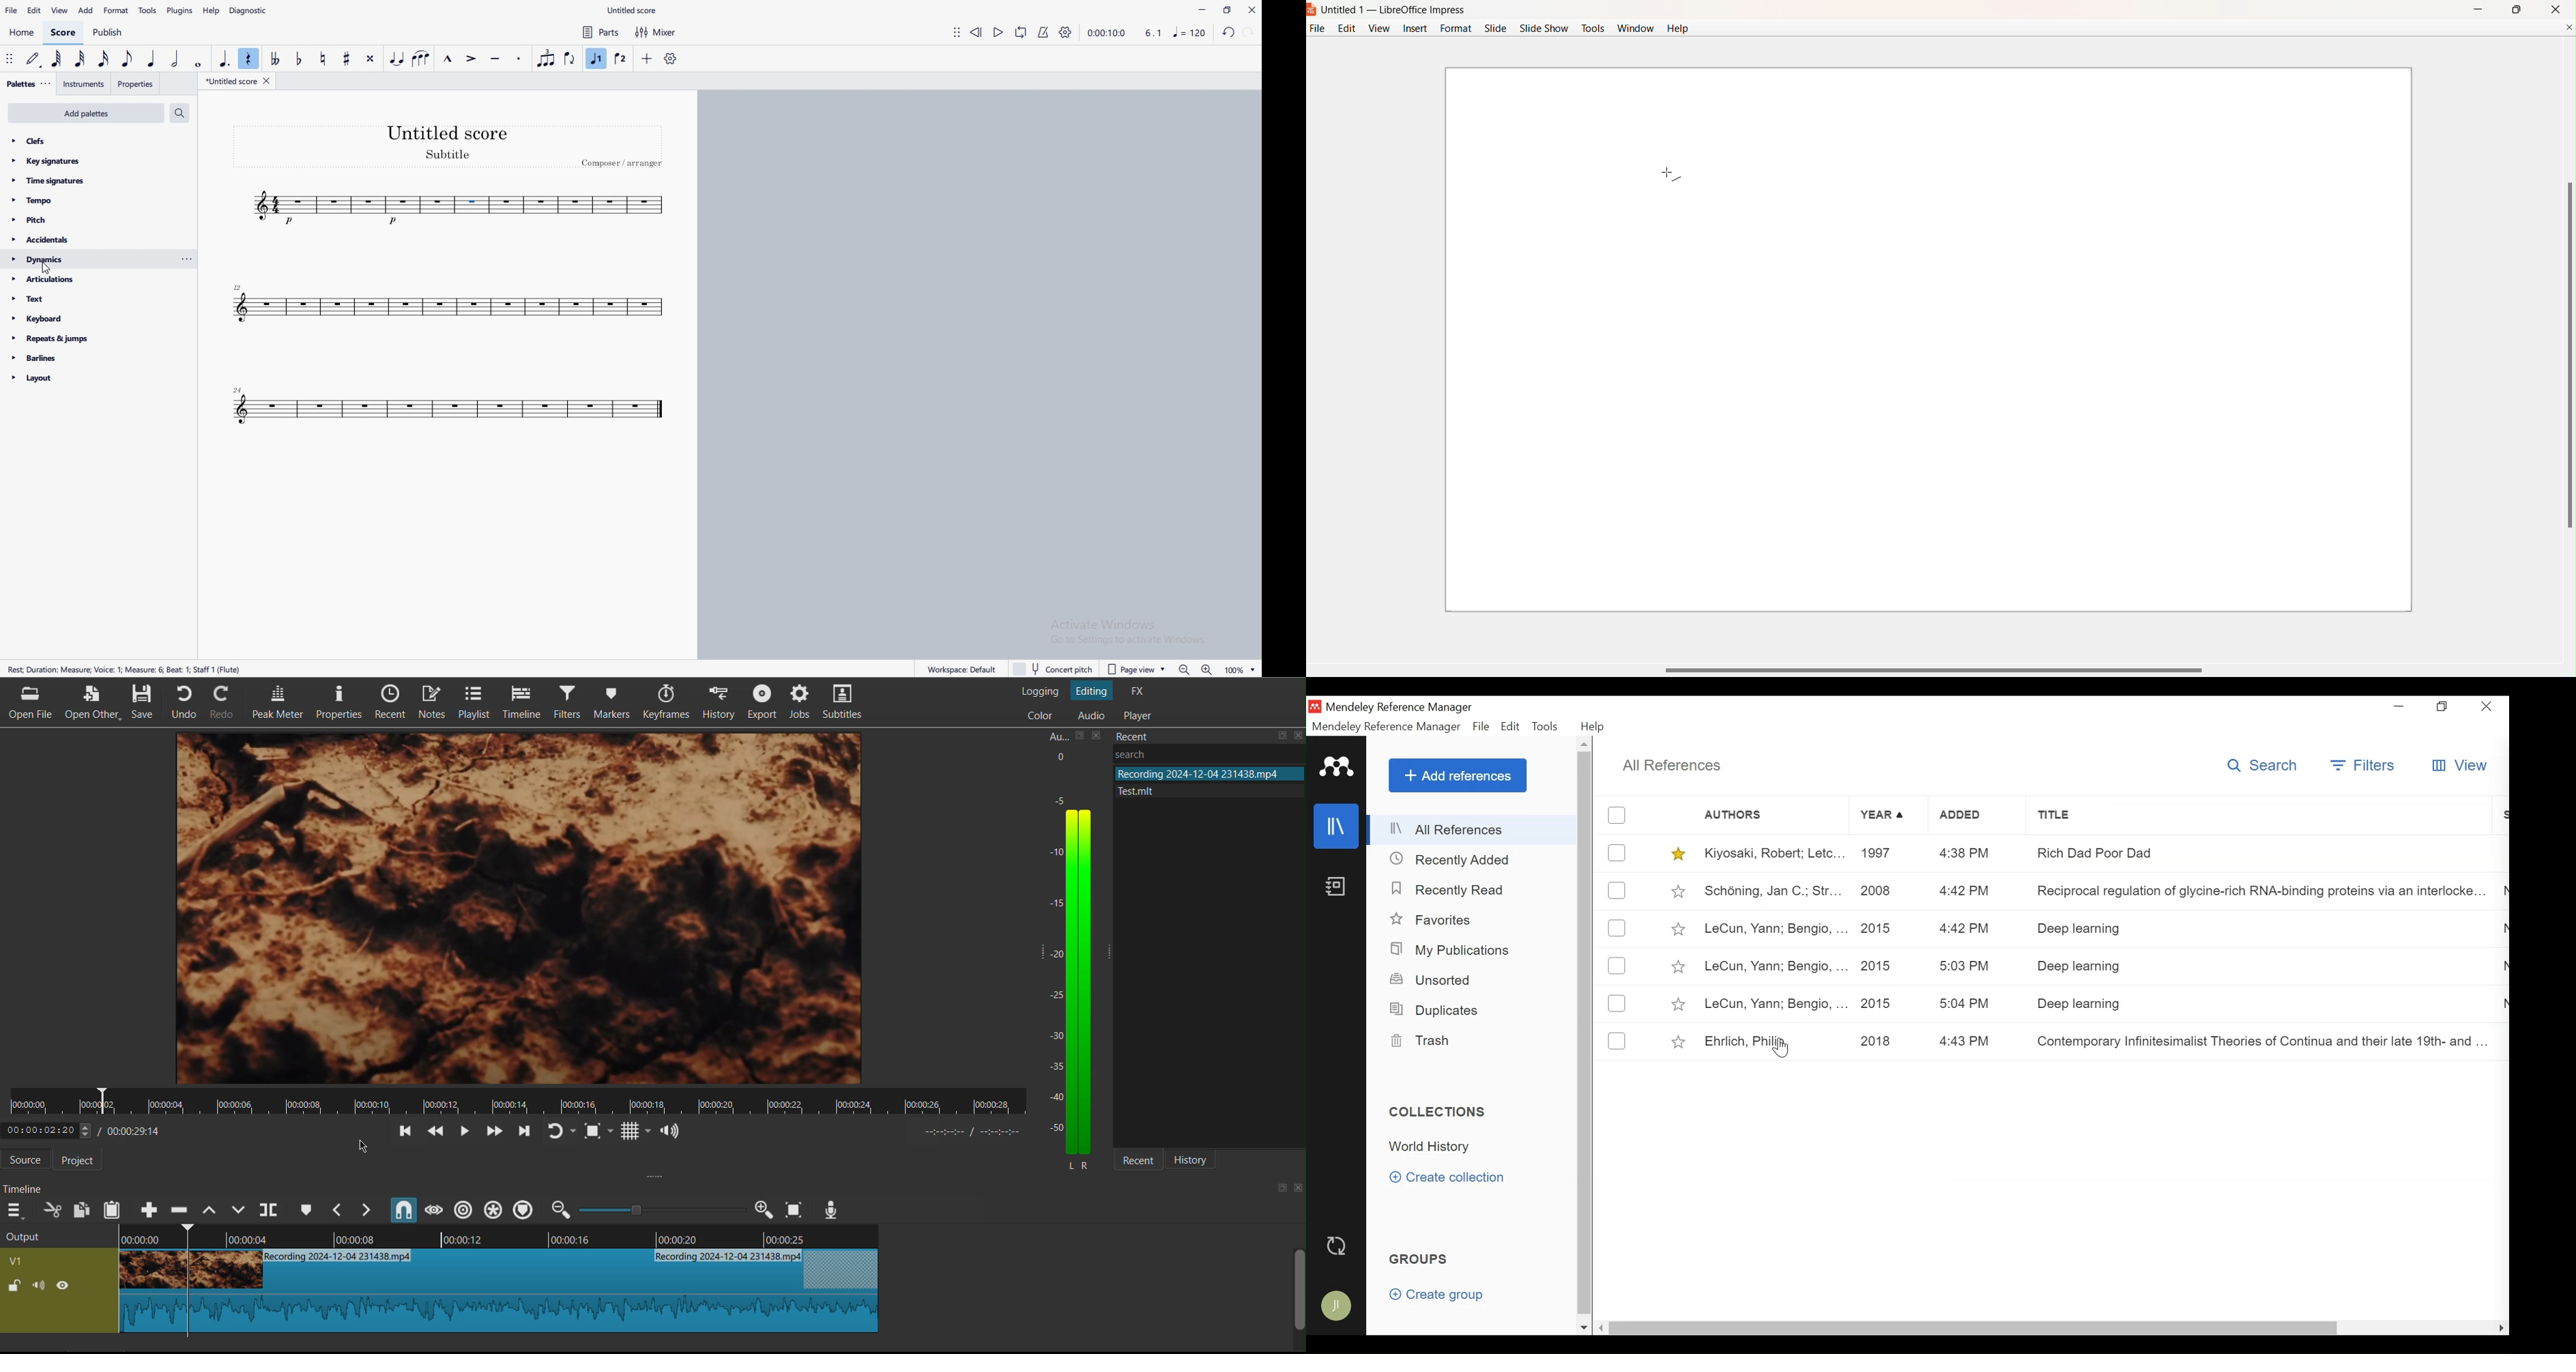  What do you see at coordinates (1252, 10) in the screenshot?
I see `close` at bounding box center [1252, 10].